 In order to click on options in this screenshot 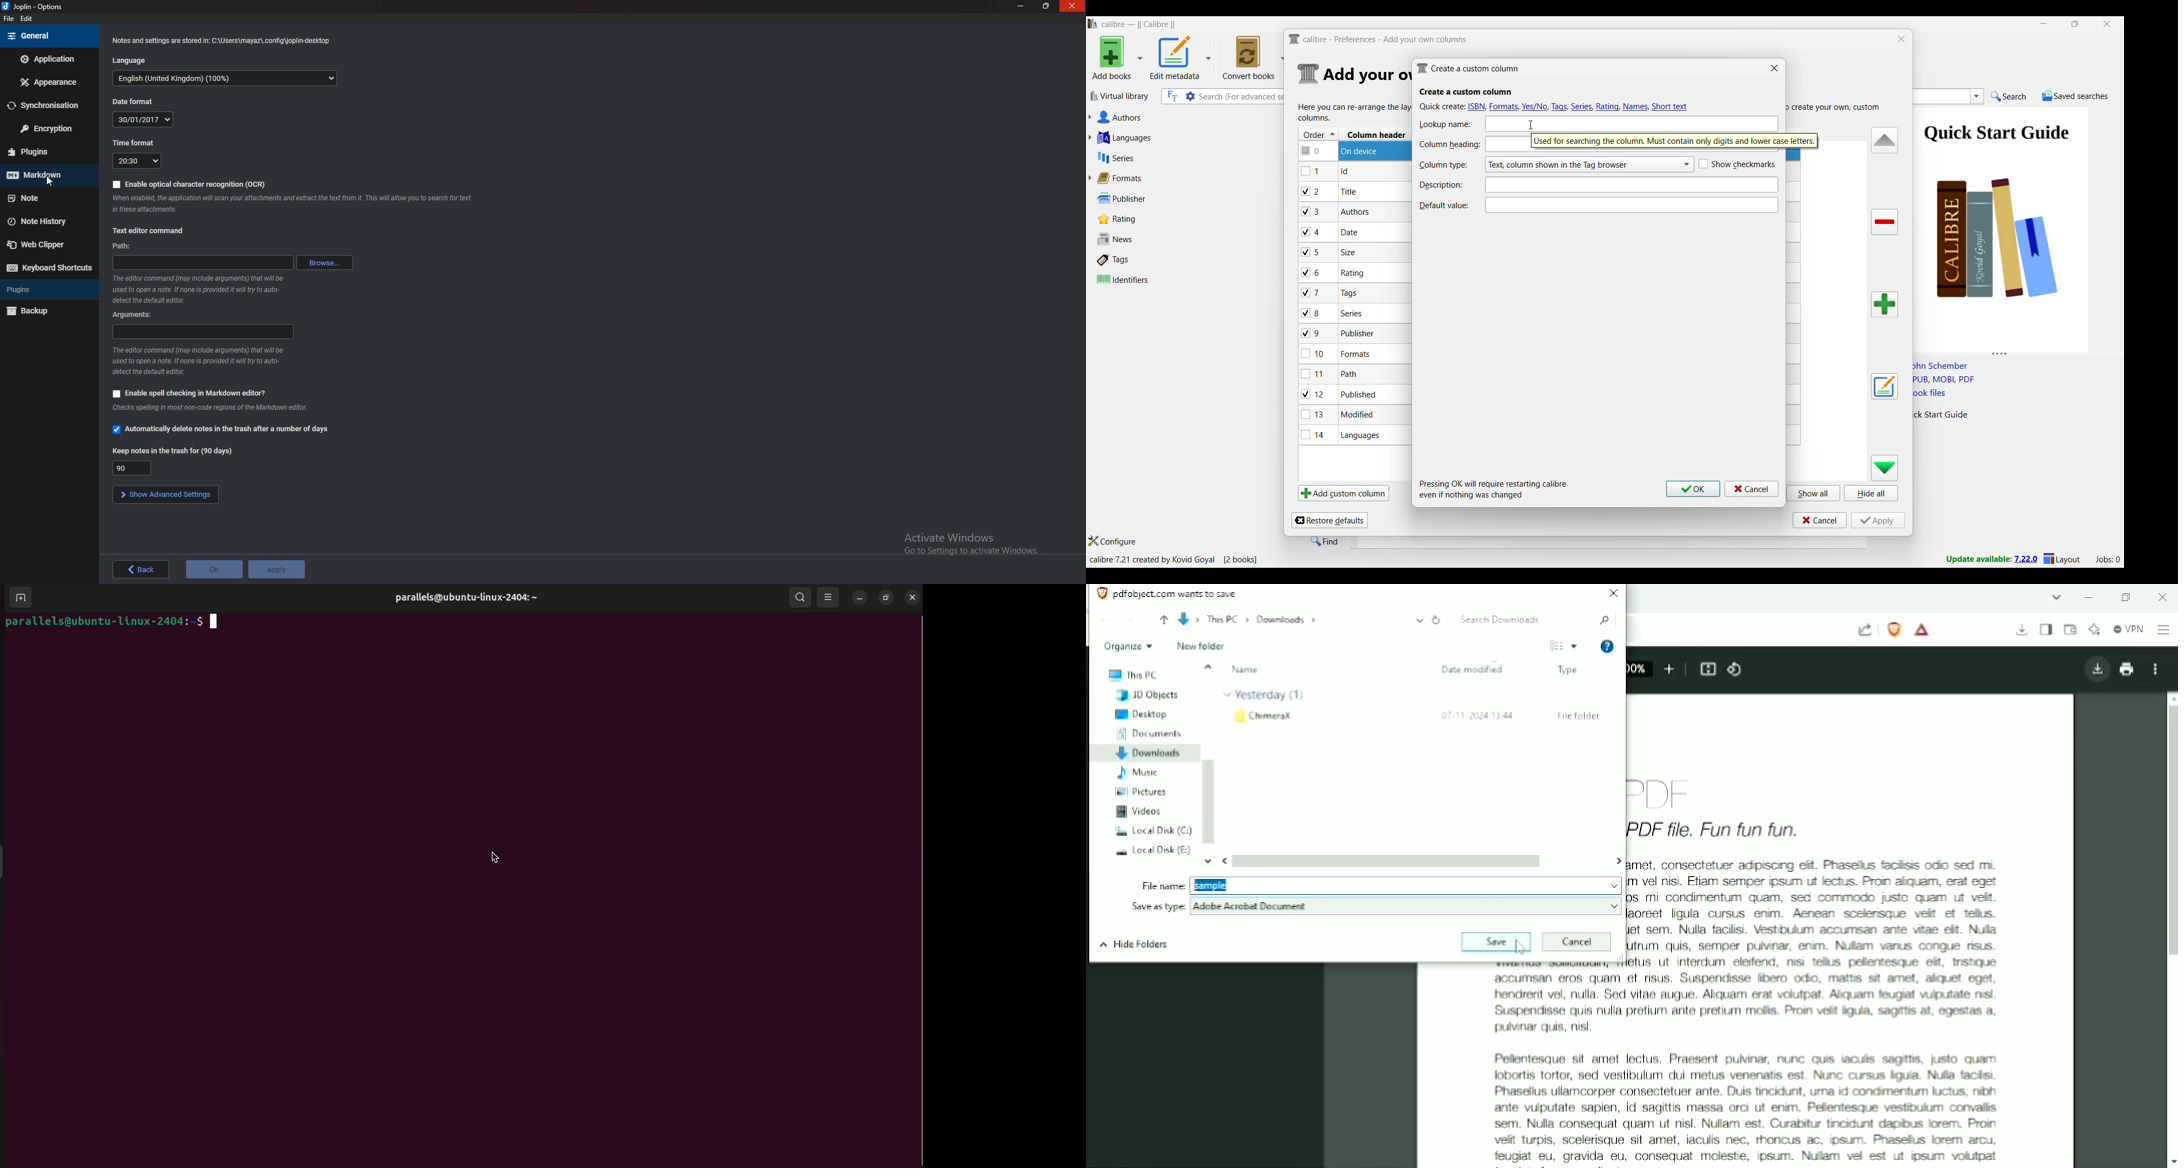, I will do `click(38, 6)`.